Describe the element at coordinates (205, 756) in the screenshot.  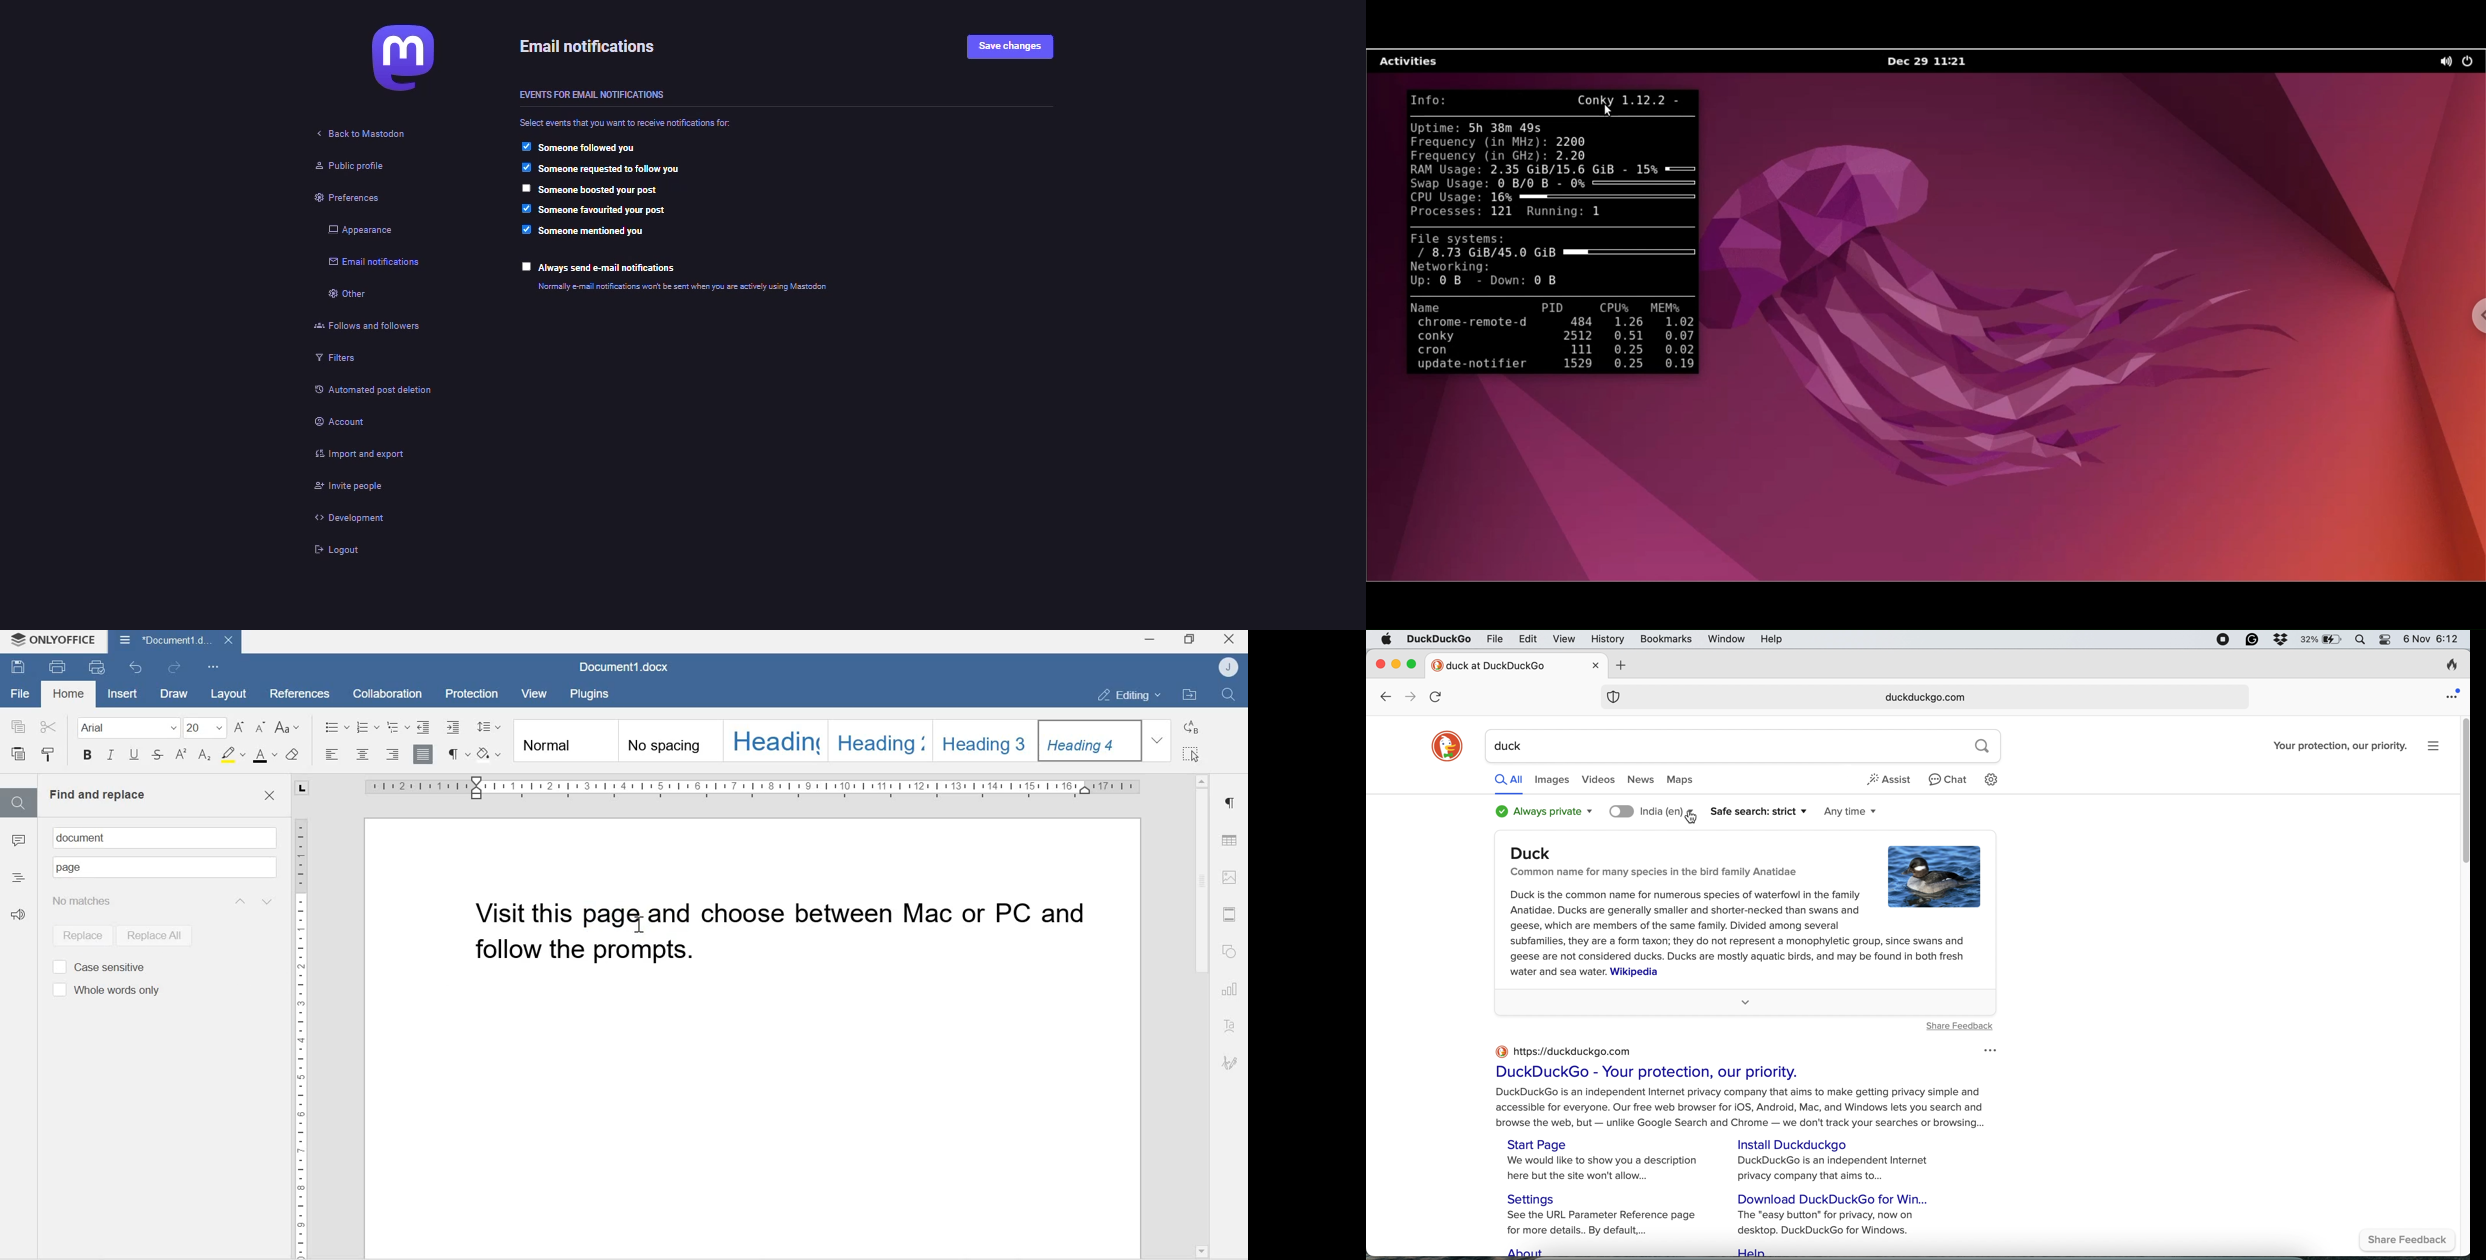
I see `Subscript` at that location.